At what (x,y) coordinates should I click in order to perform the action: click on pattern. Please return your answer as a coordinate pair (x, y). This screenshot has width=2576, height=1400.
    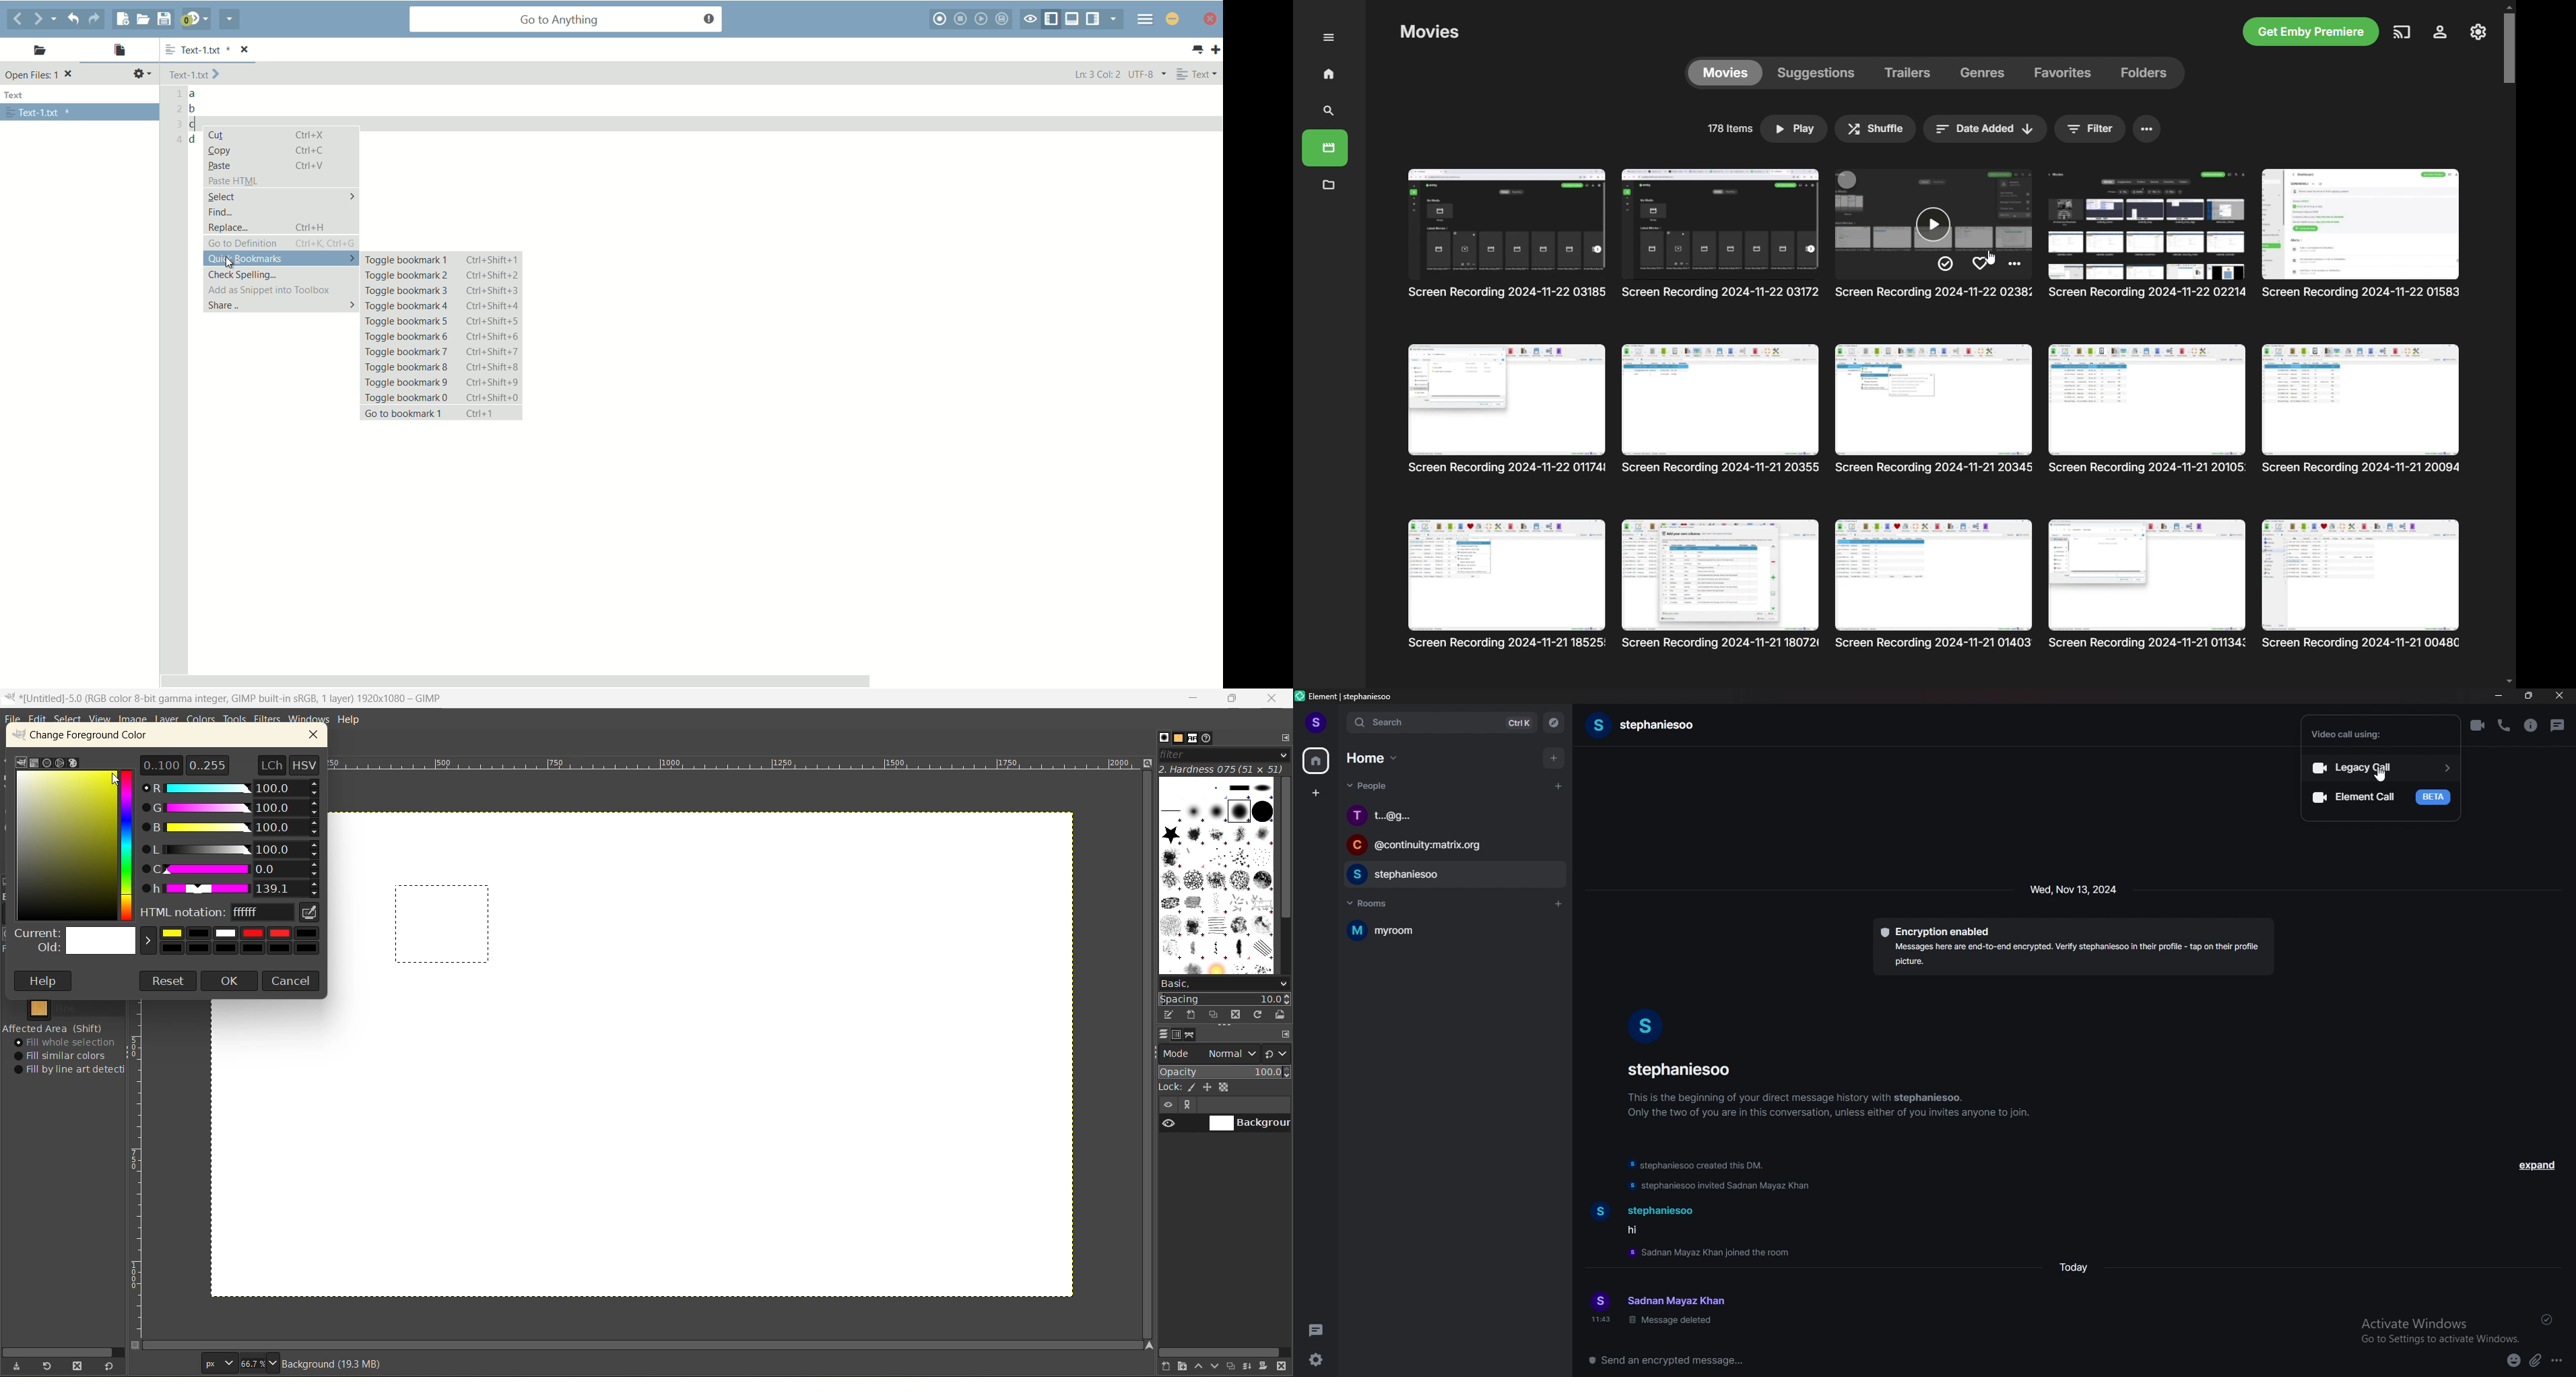
    Looking at the image, I should click on (72, 1008).